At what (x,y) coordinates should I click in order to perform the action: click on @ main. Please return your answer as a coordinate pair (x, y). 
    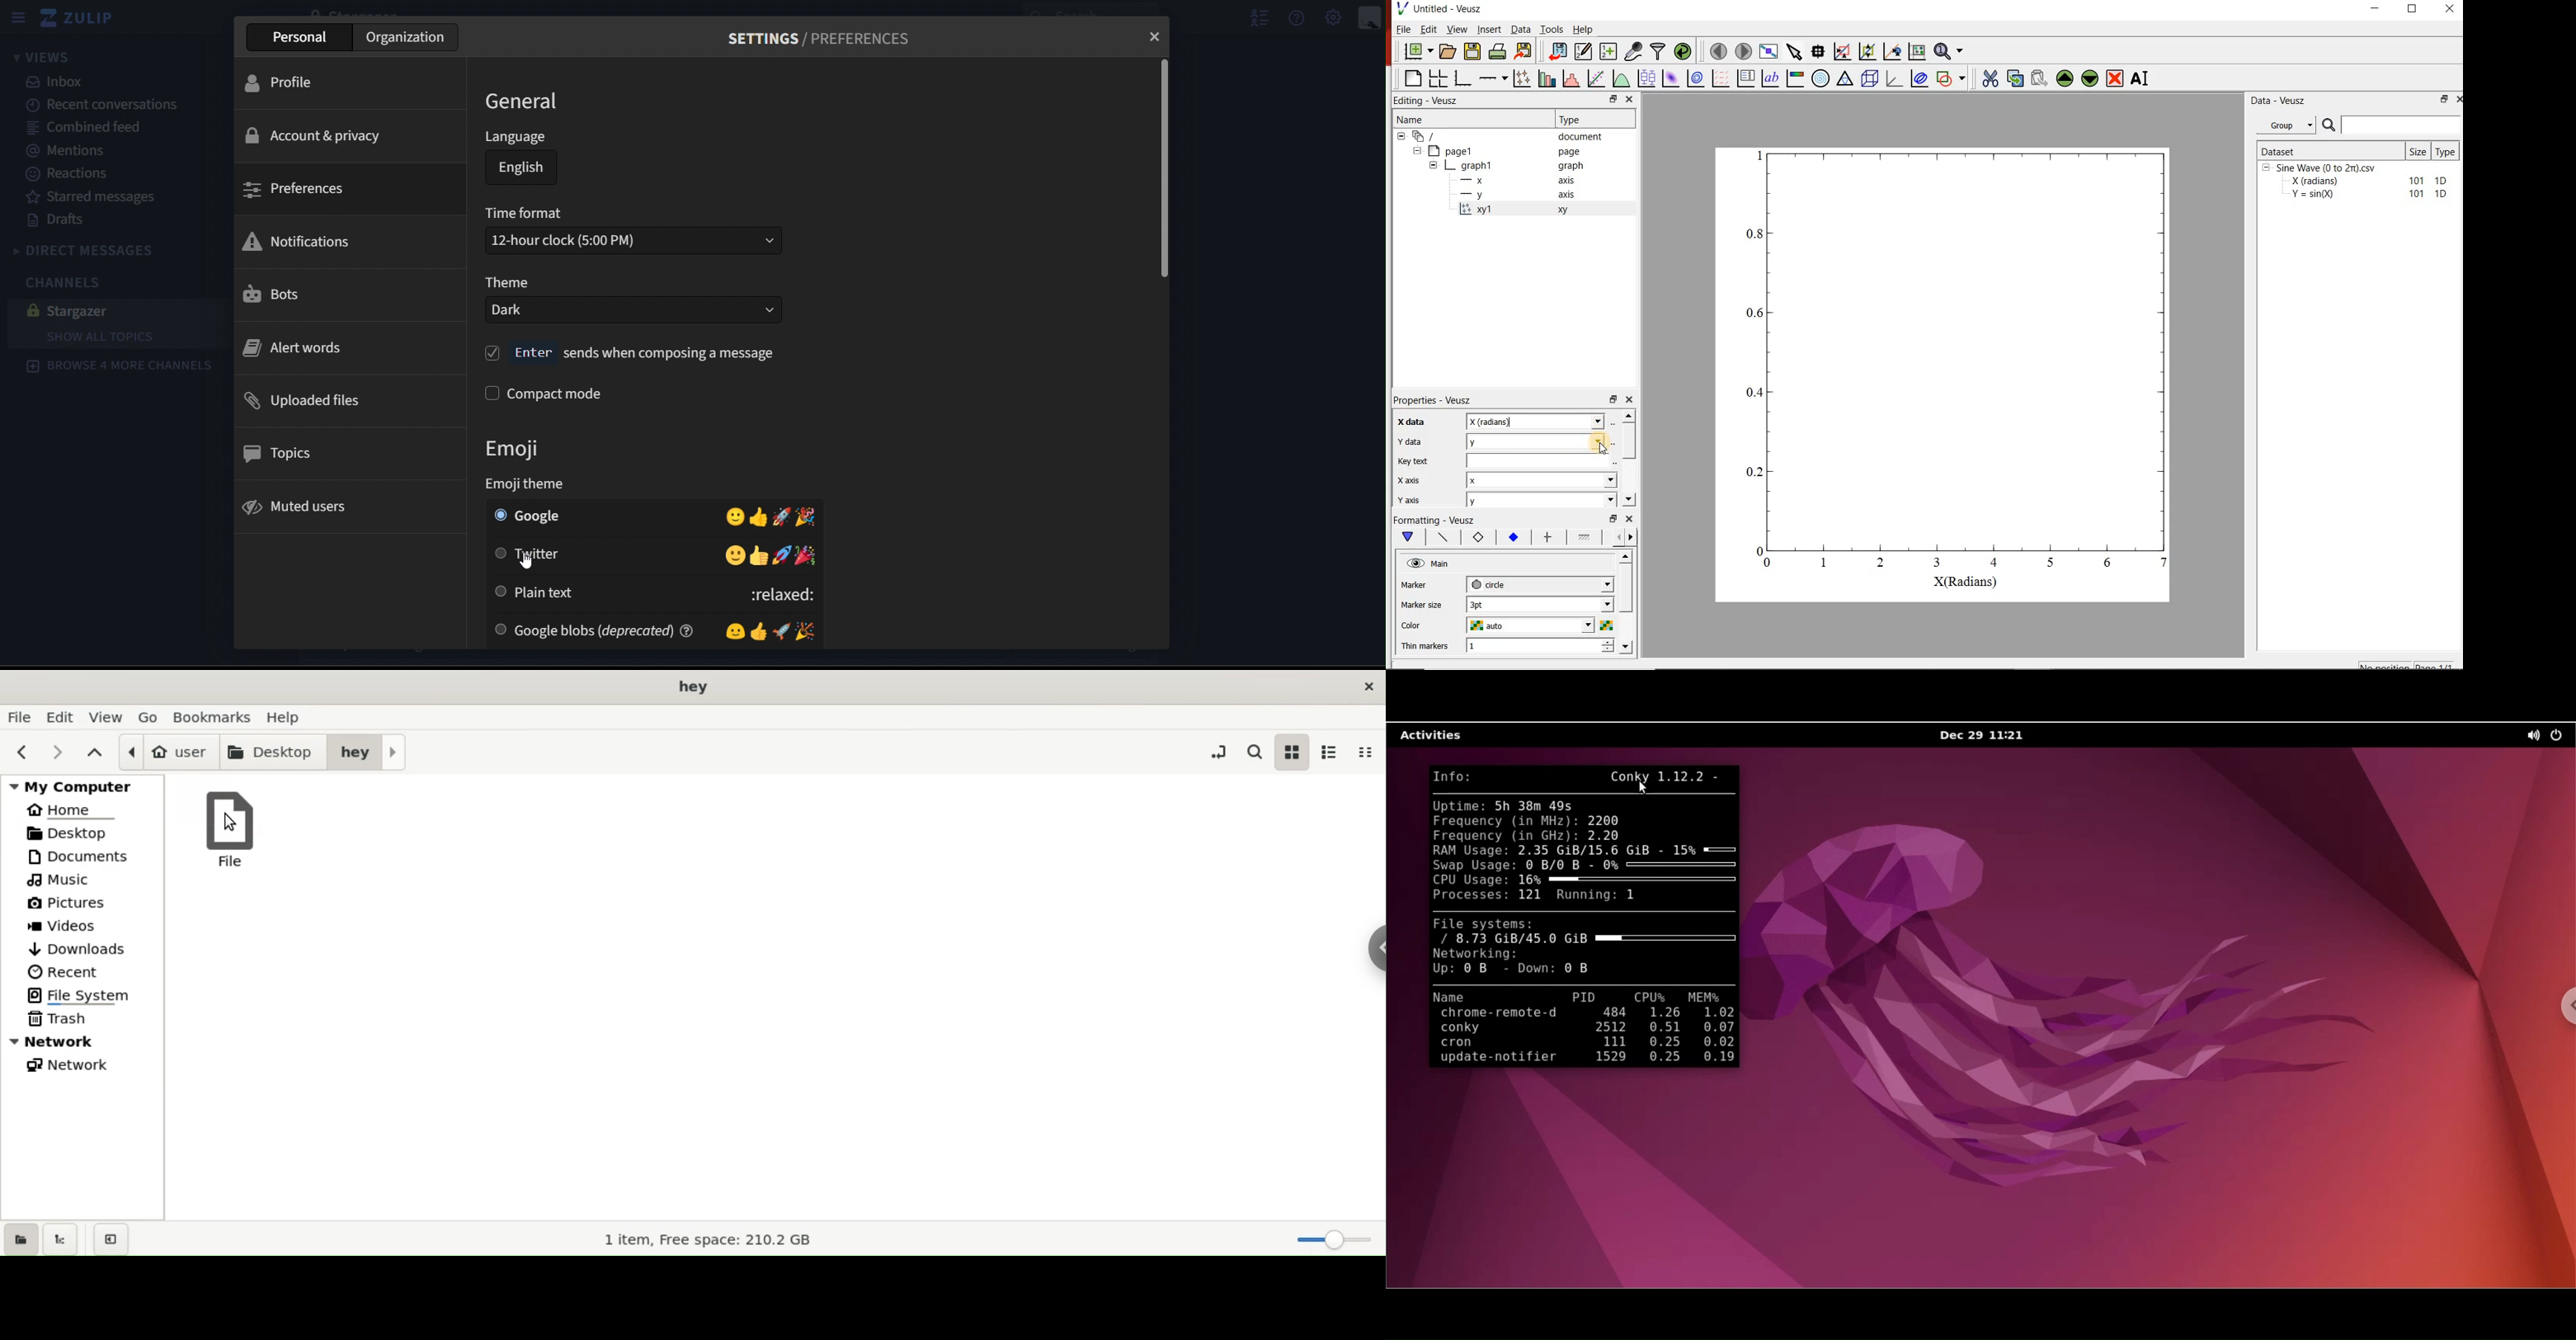
    Looking at the image, I should click on (1427, 564).